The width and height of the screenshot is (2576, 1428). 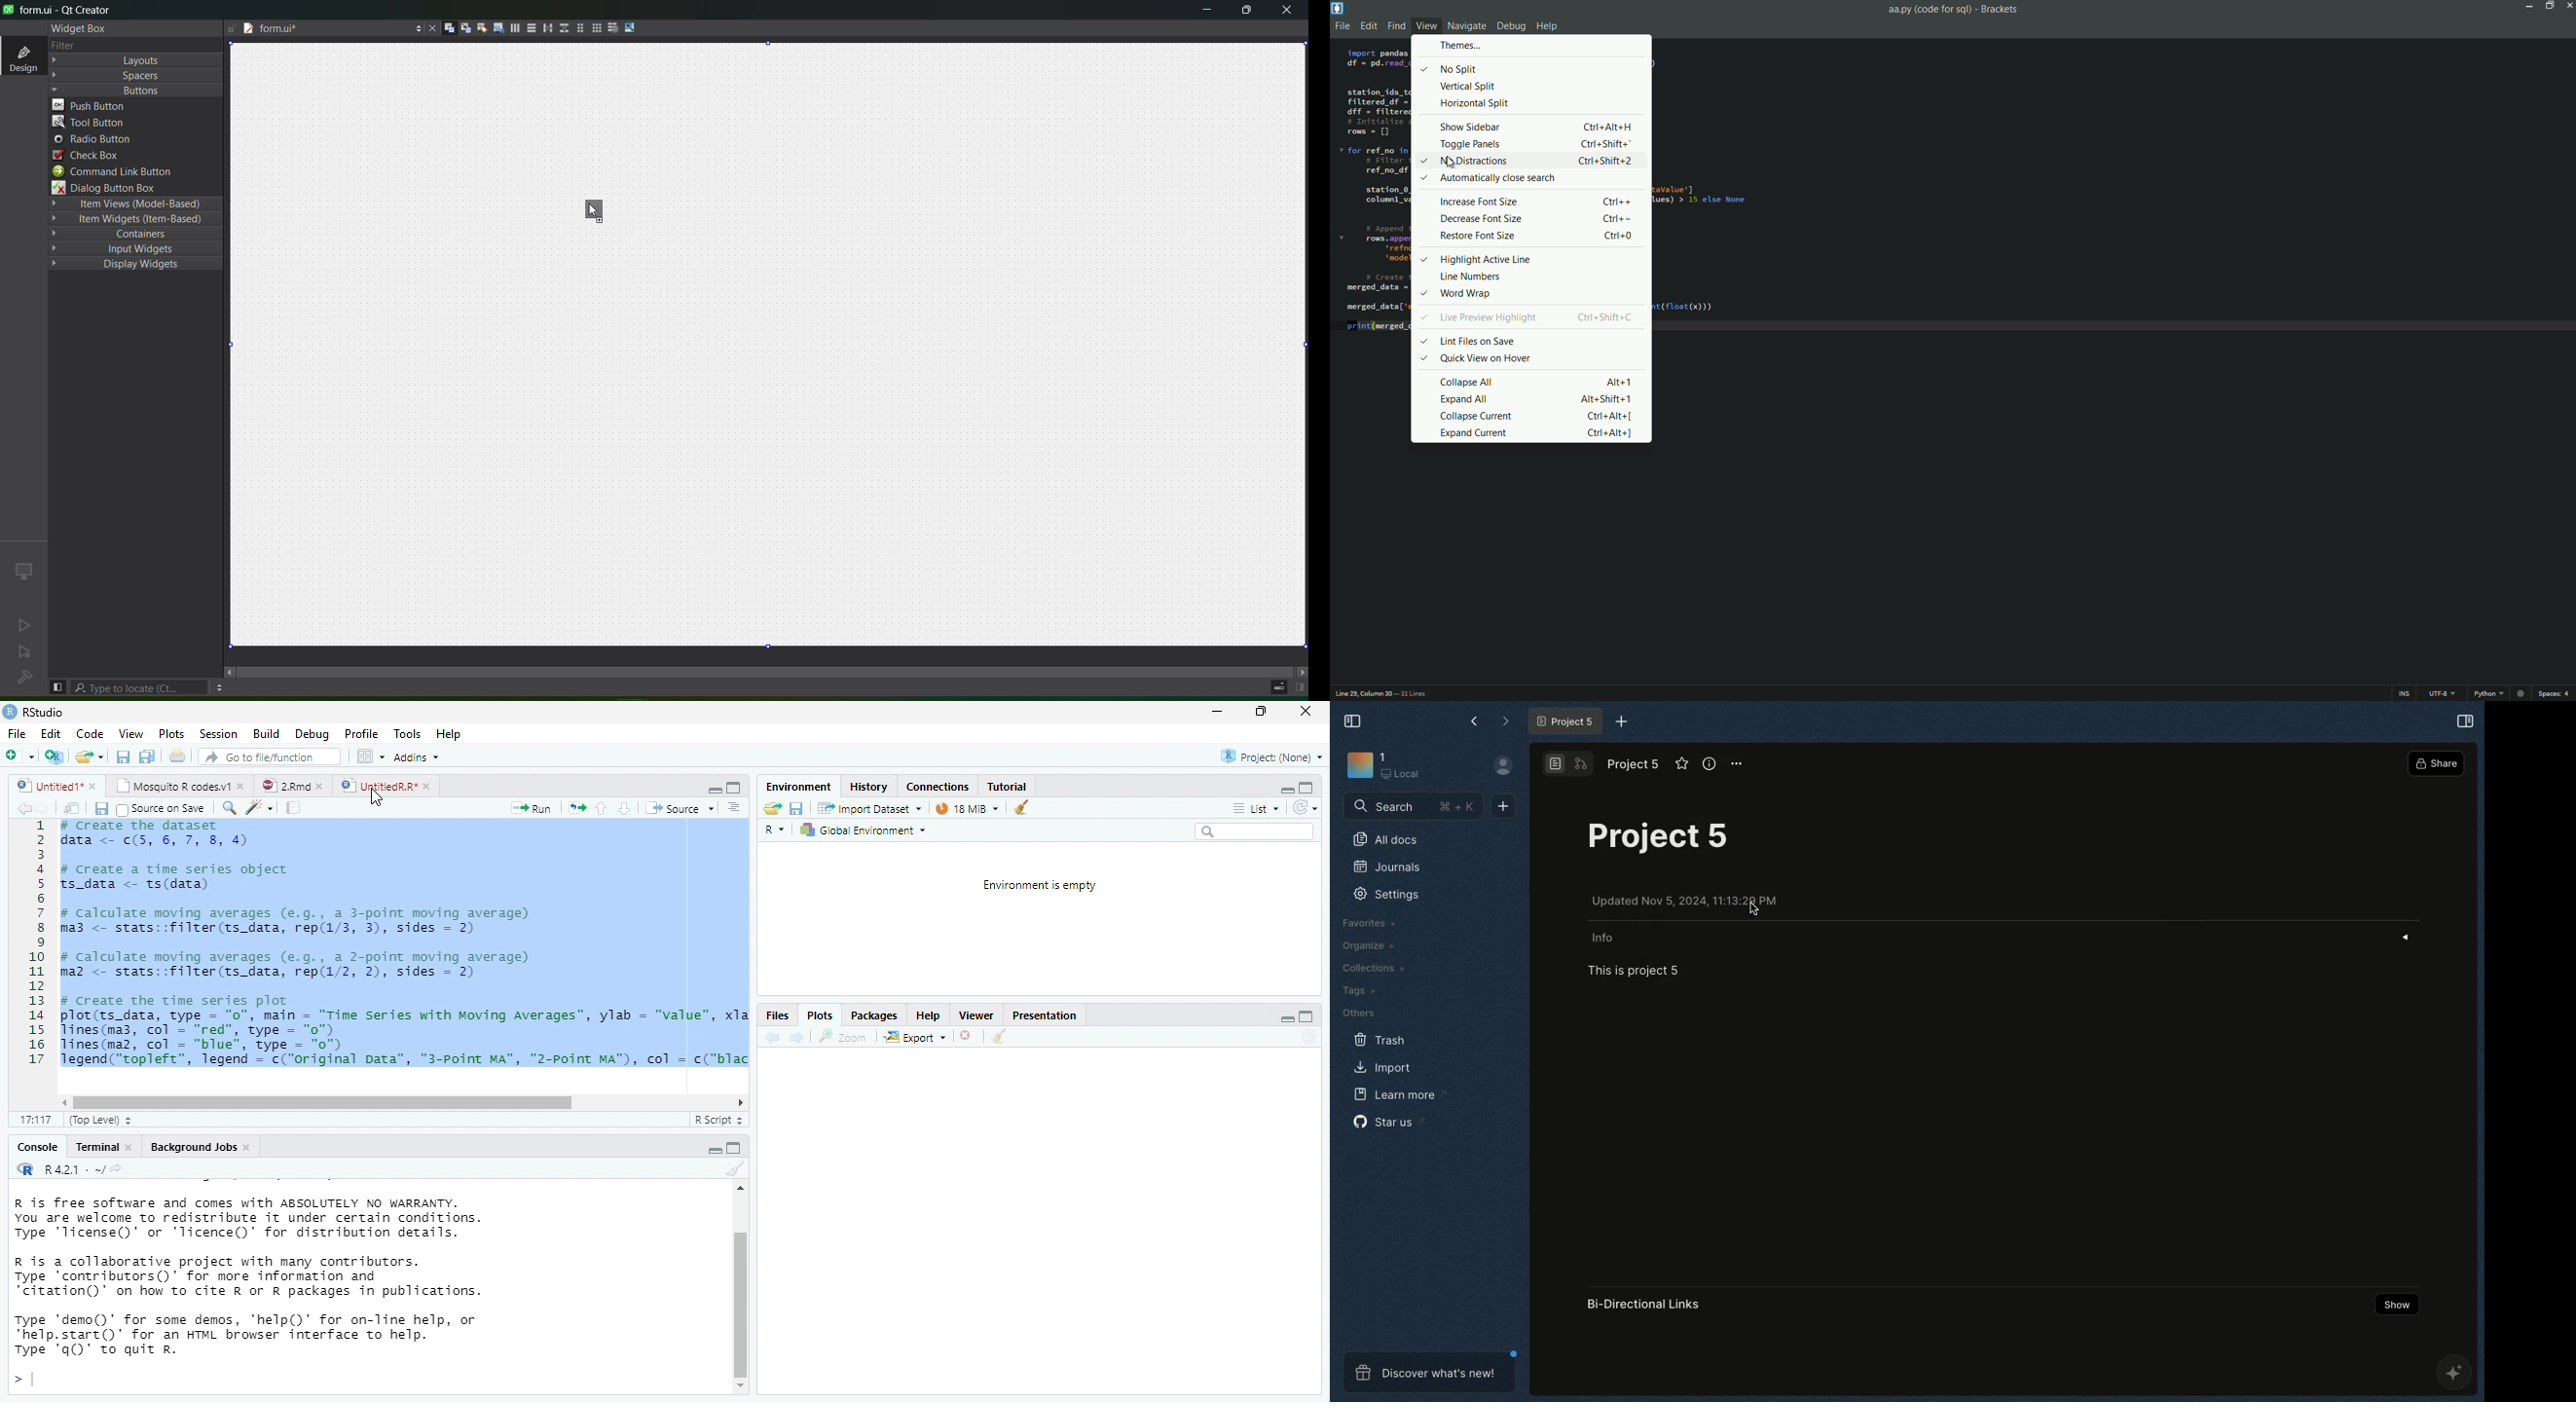 I want to click on print current file, so click(x=178, y=756).